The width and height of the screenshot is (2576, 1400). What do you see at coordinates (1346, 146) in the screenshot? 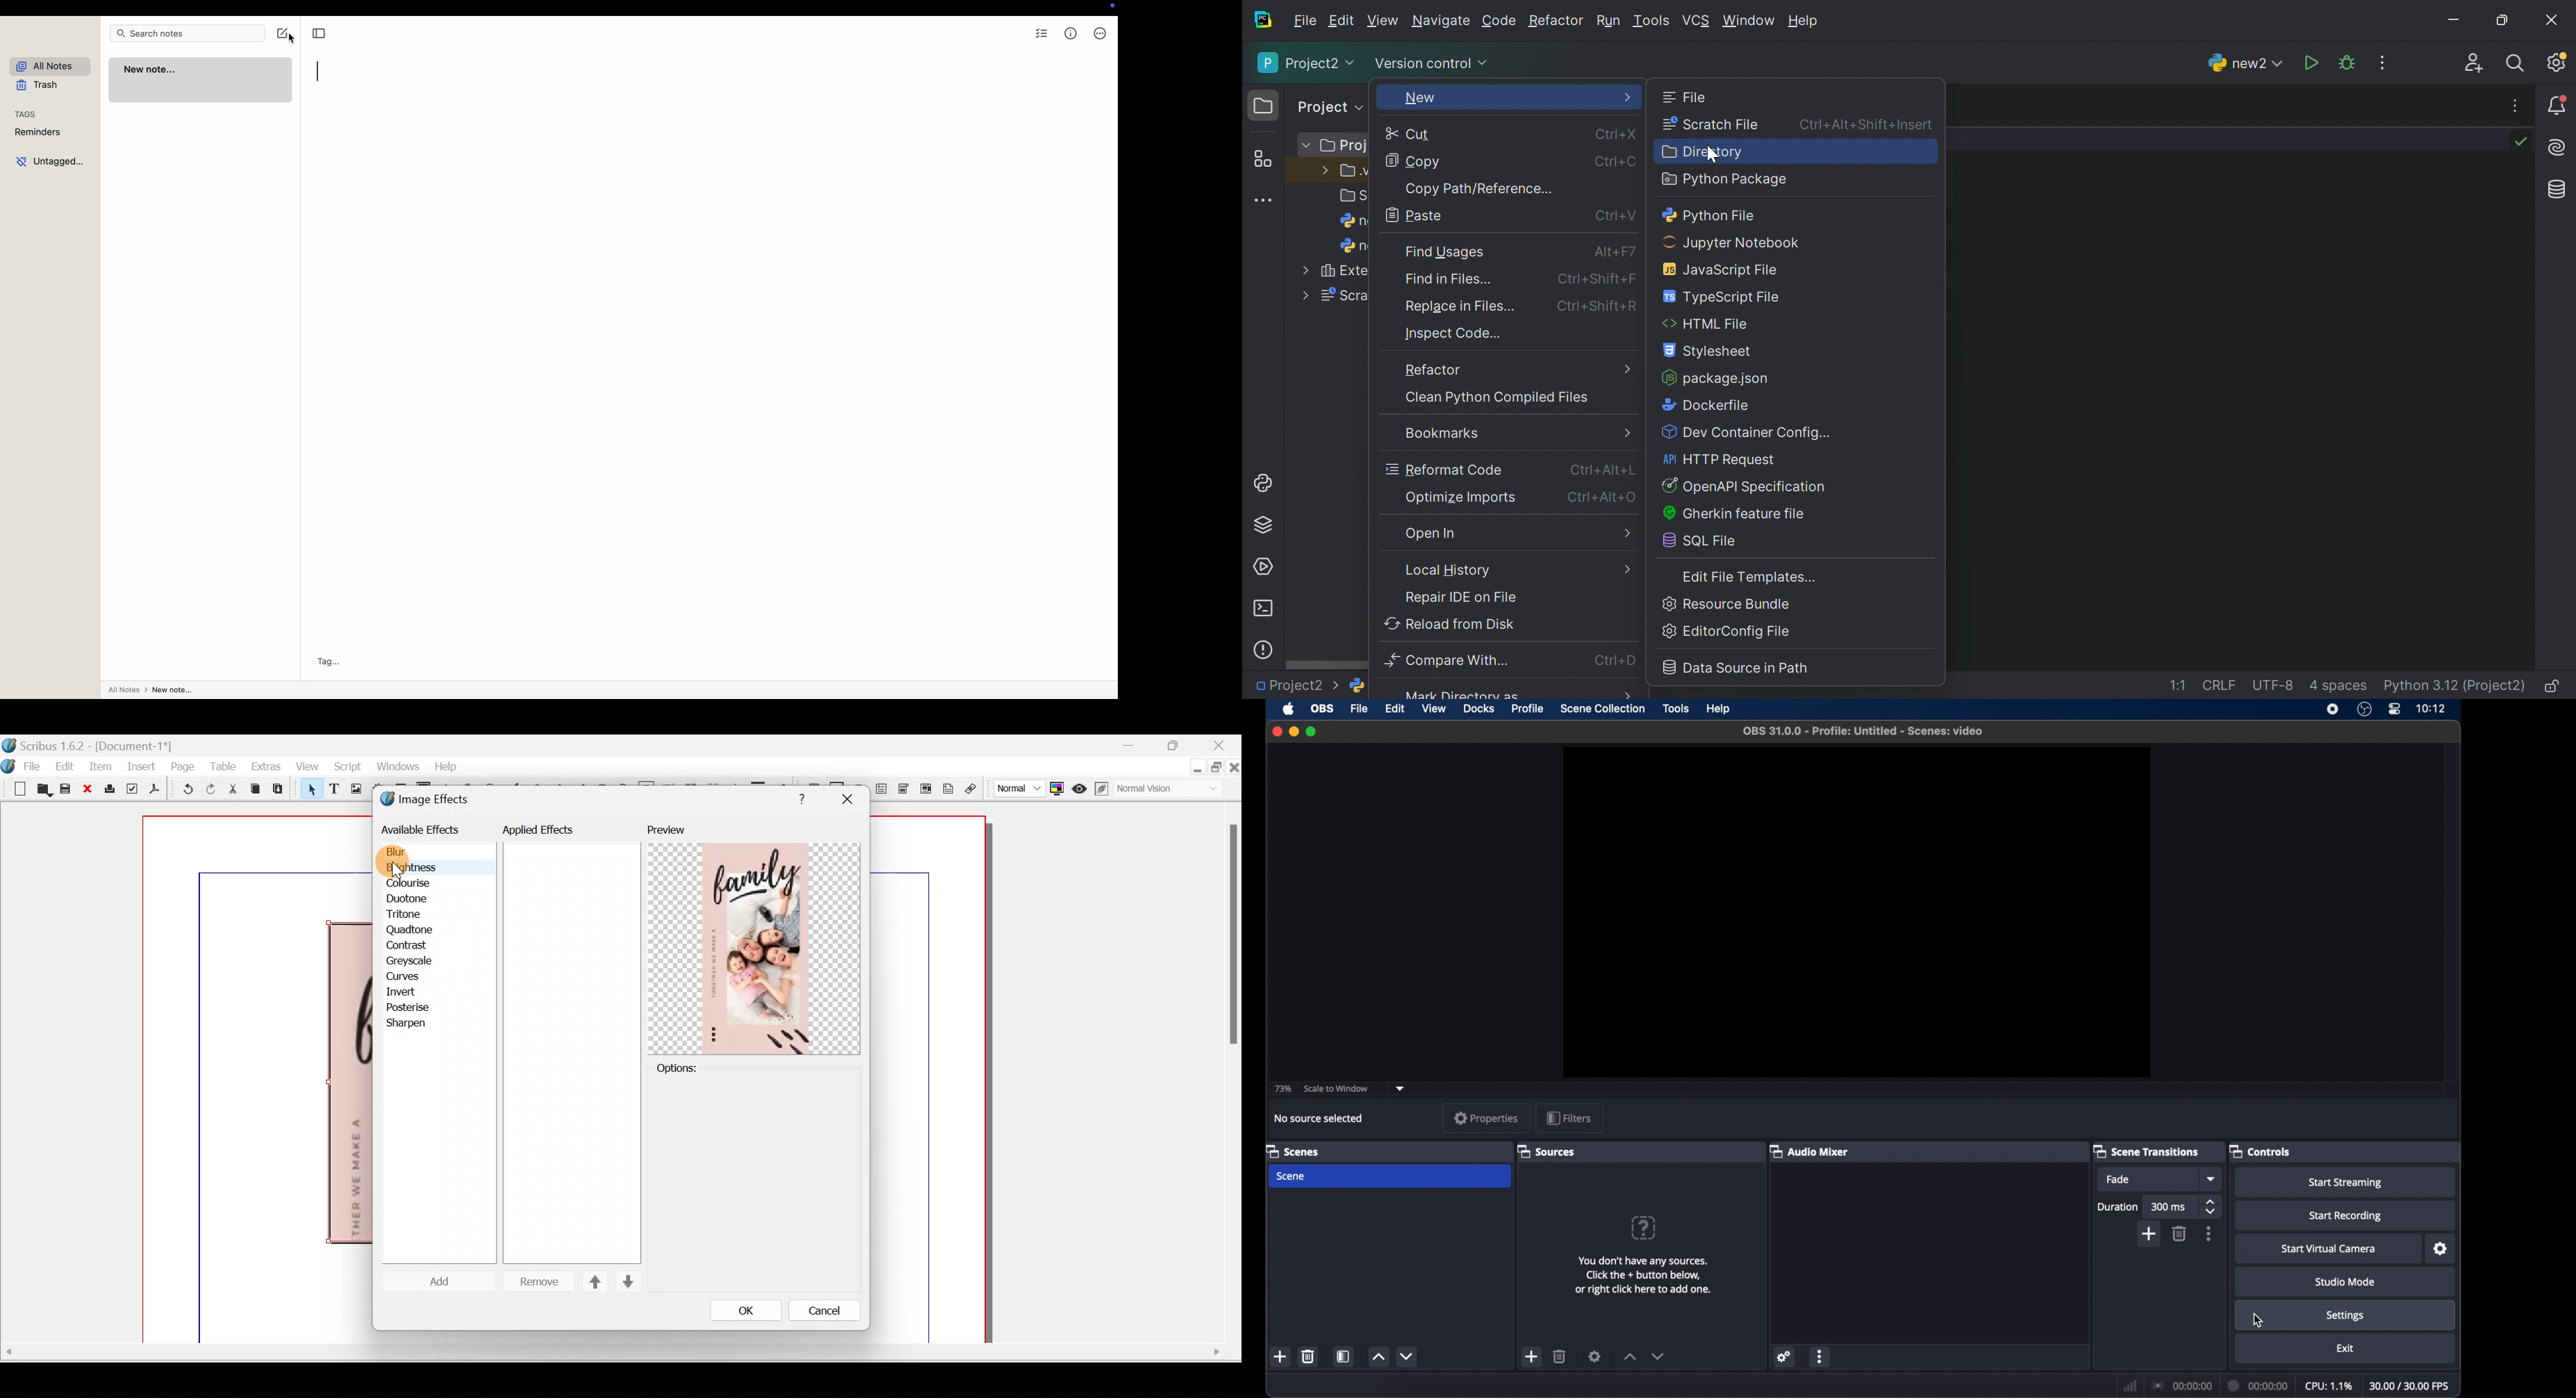
I see `Proj` at bounding box center [1346, 146].